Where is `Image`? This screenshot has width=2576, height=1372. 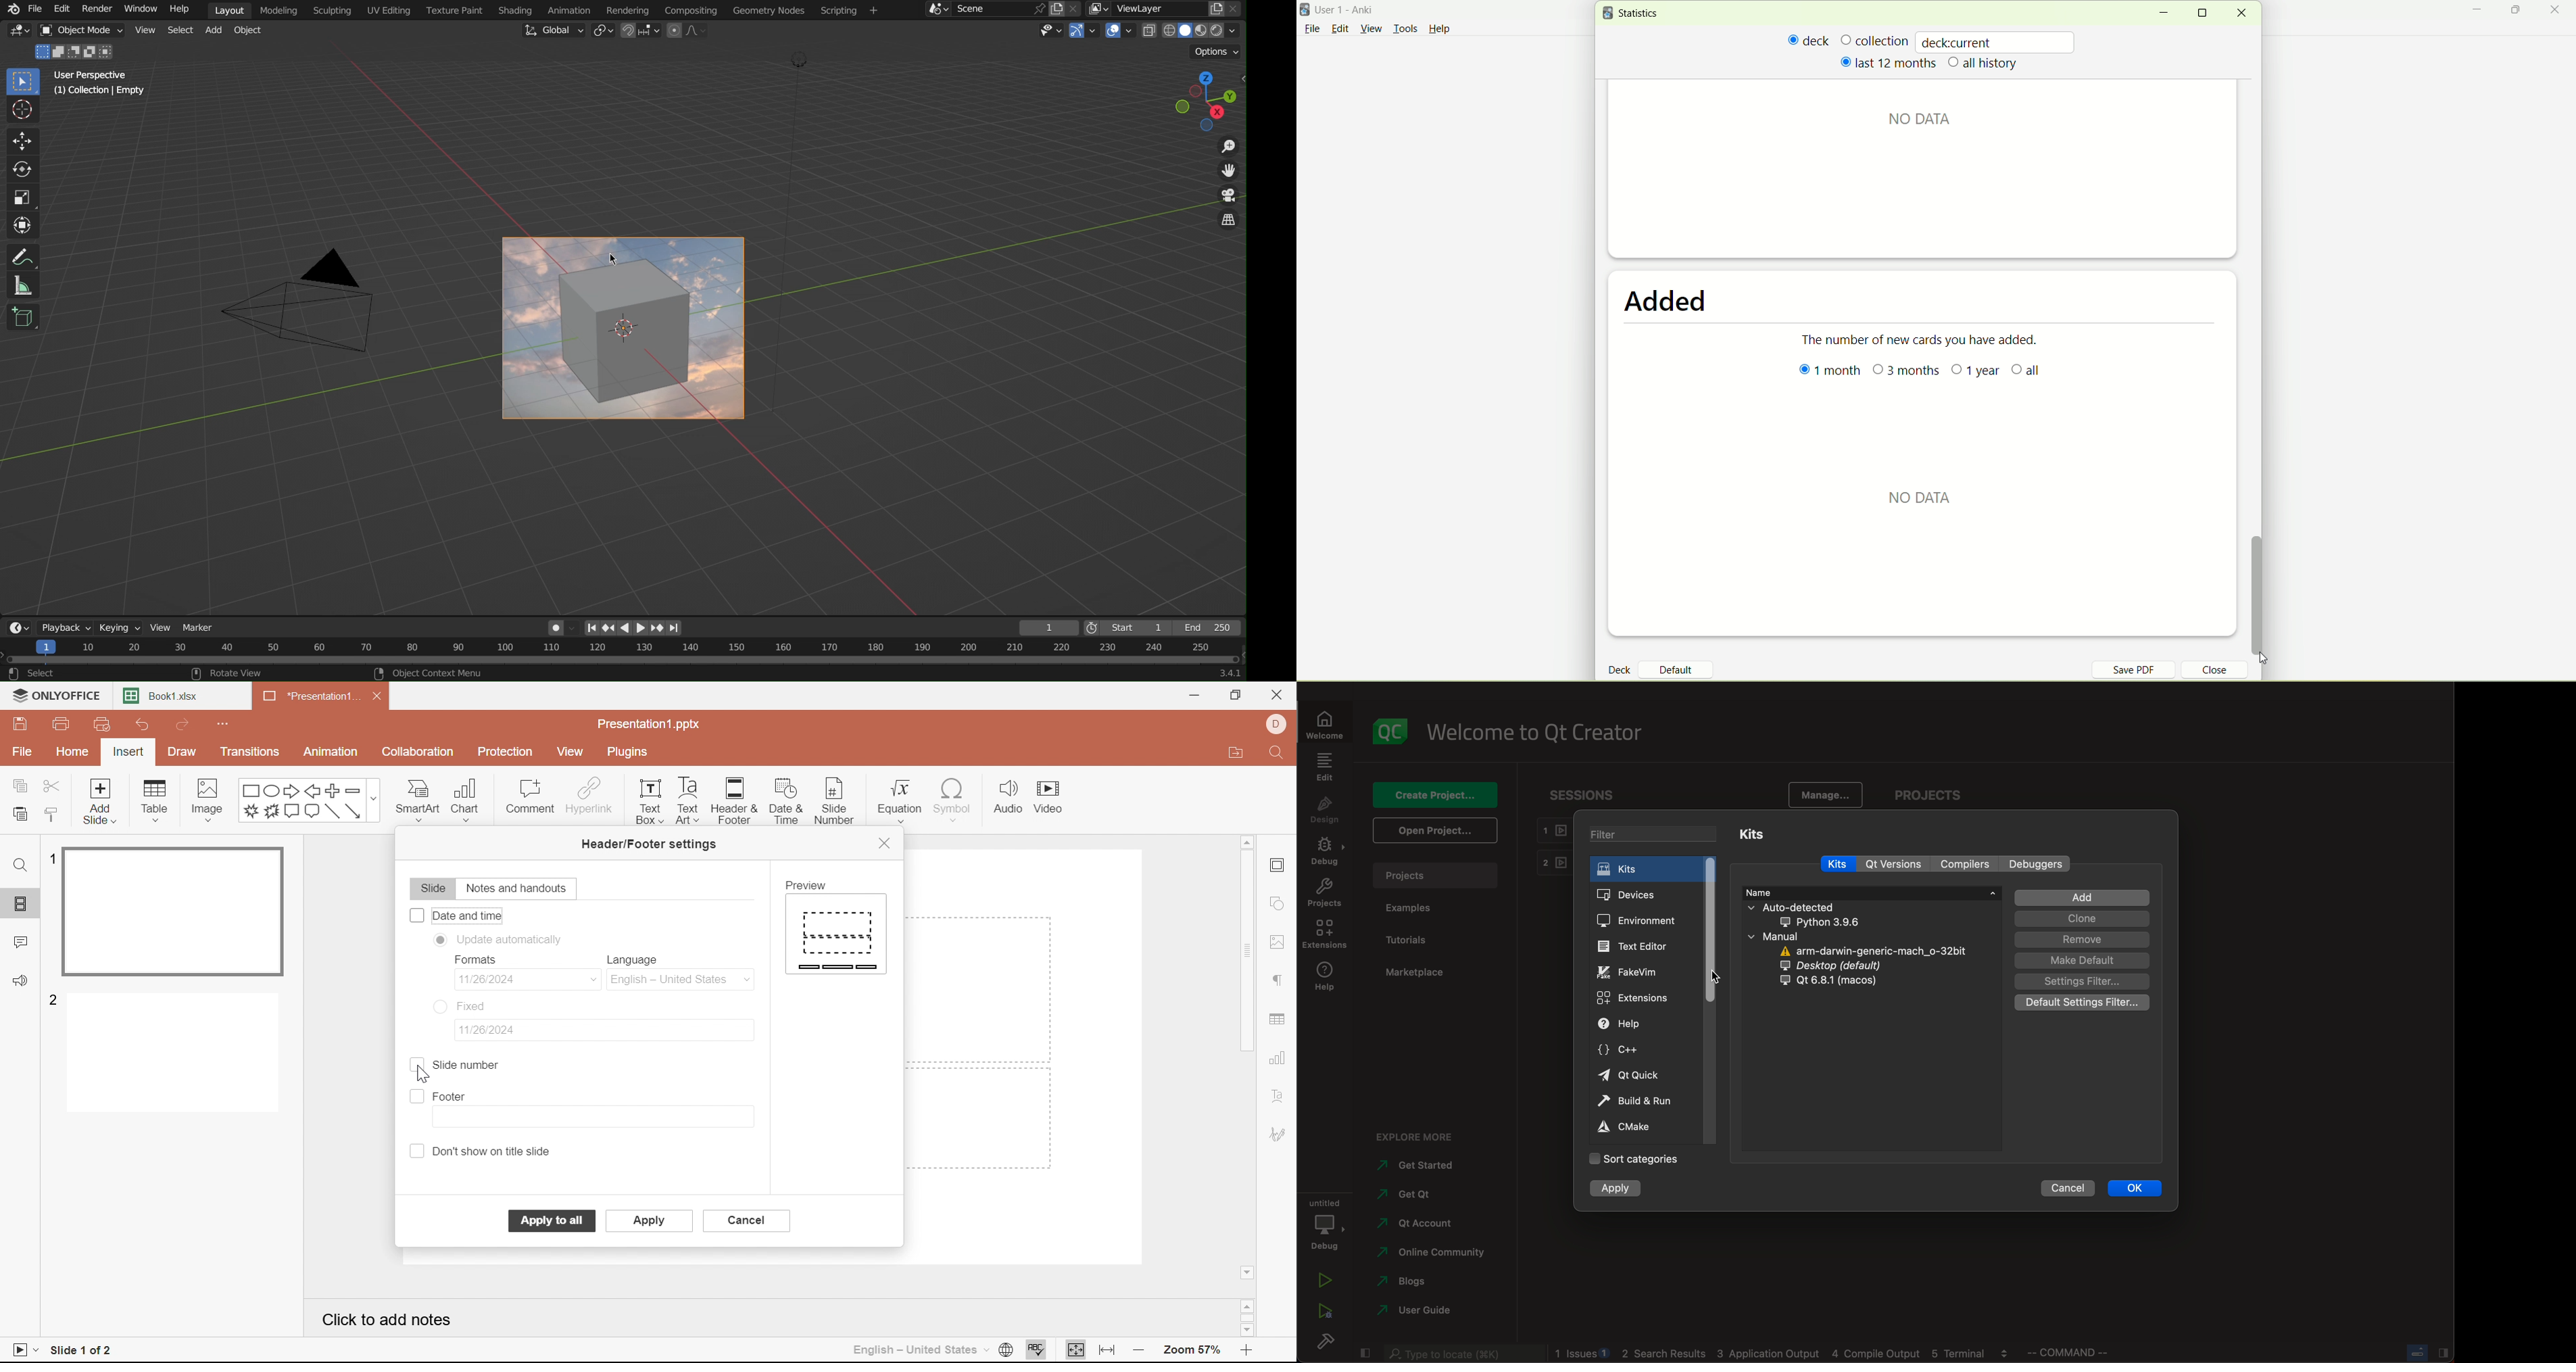 Image is located at coordinates (212, 800).